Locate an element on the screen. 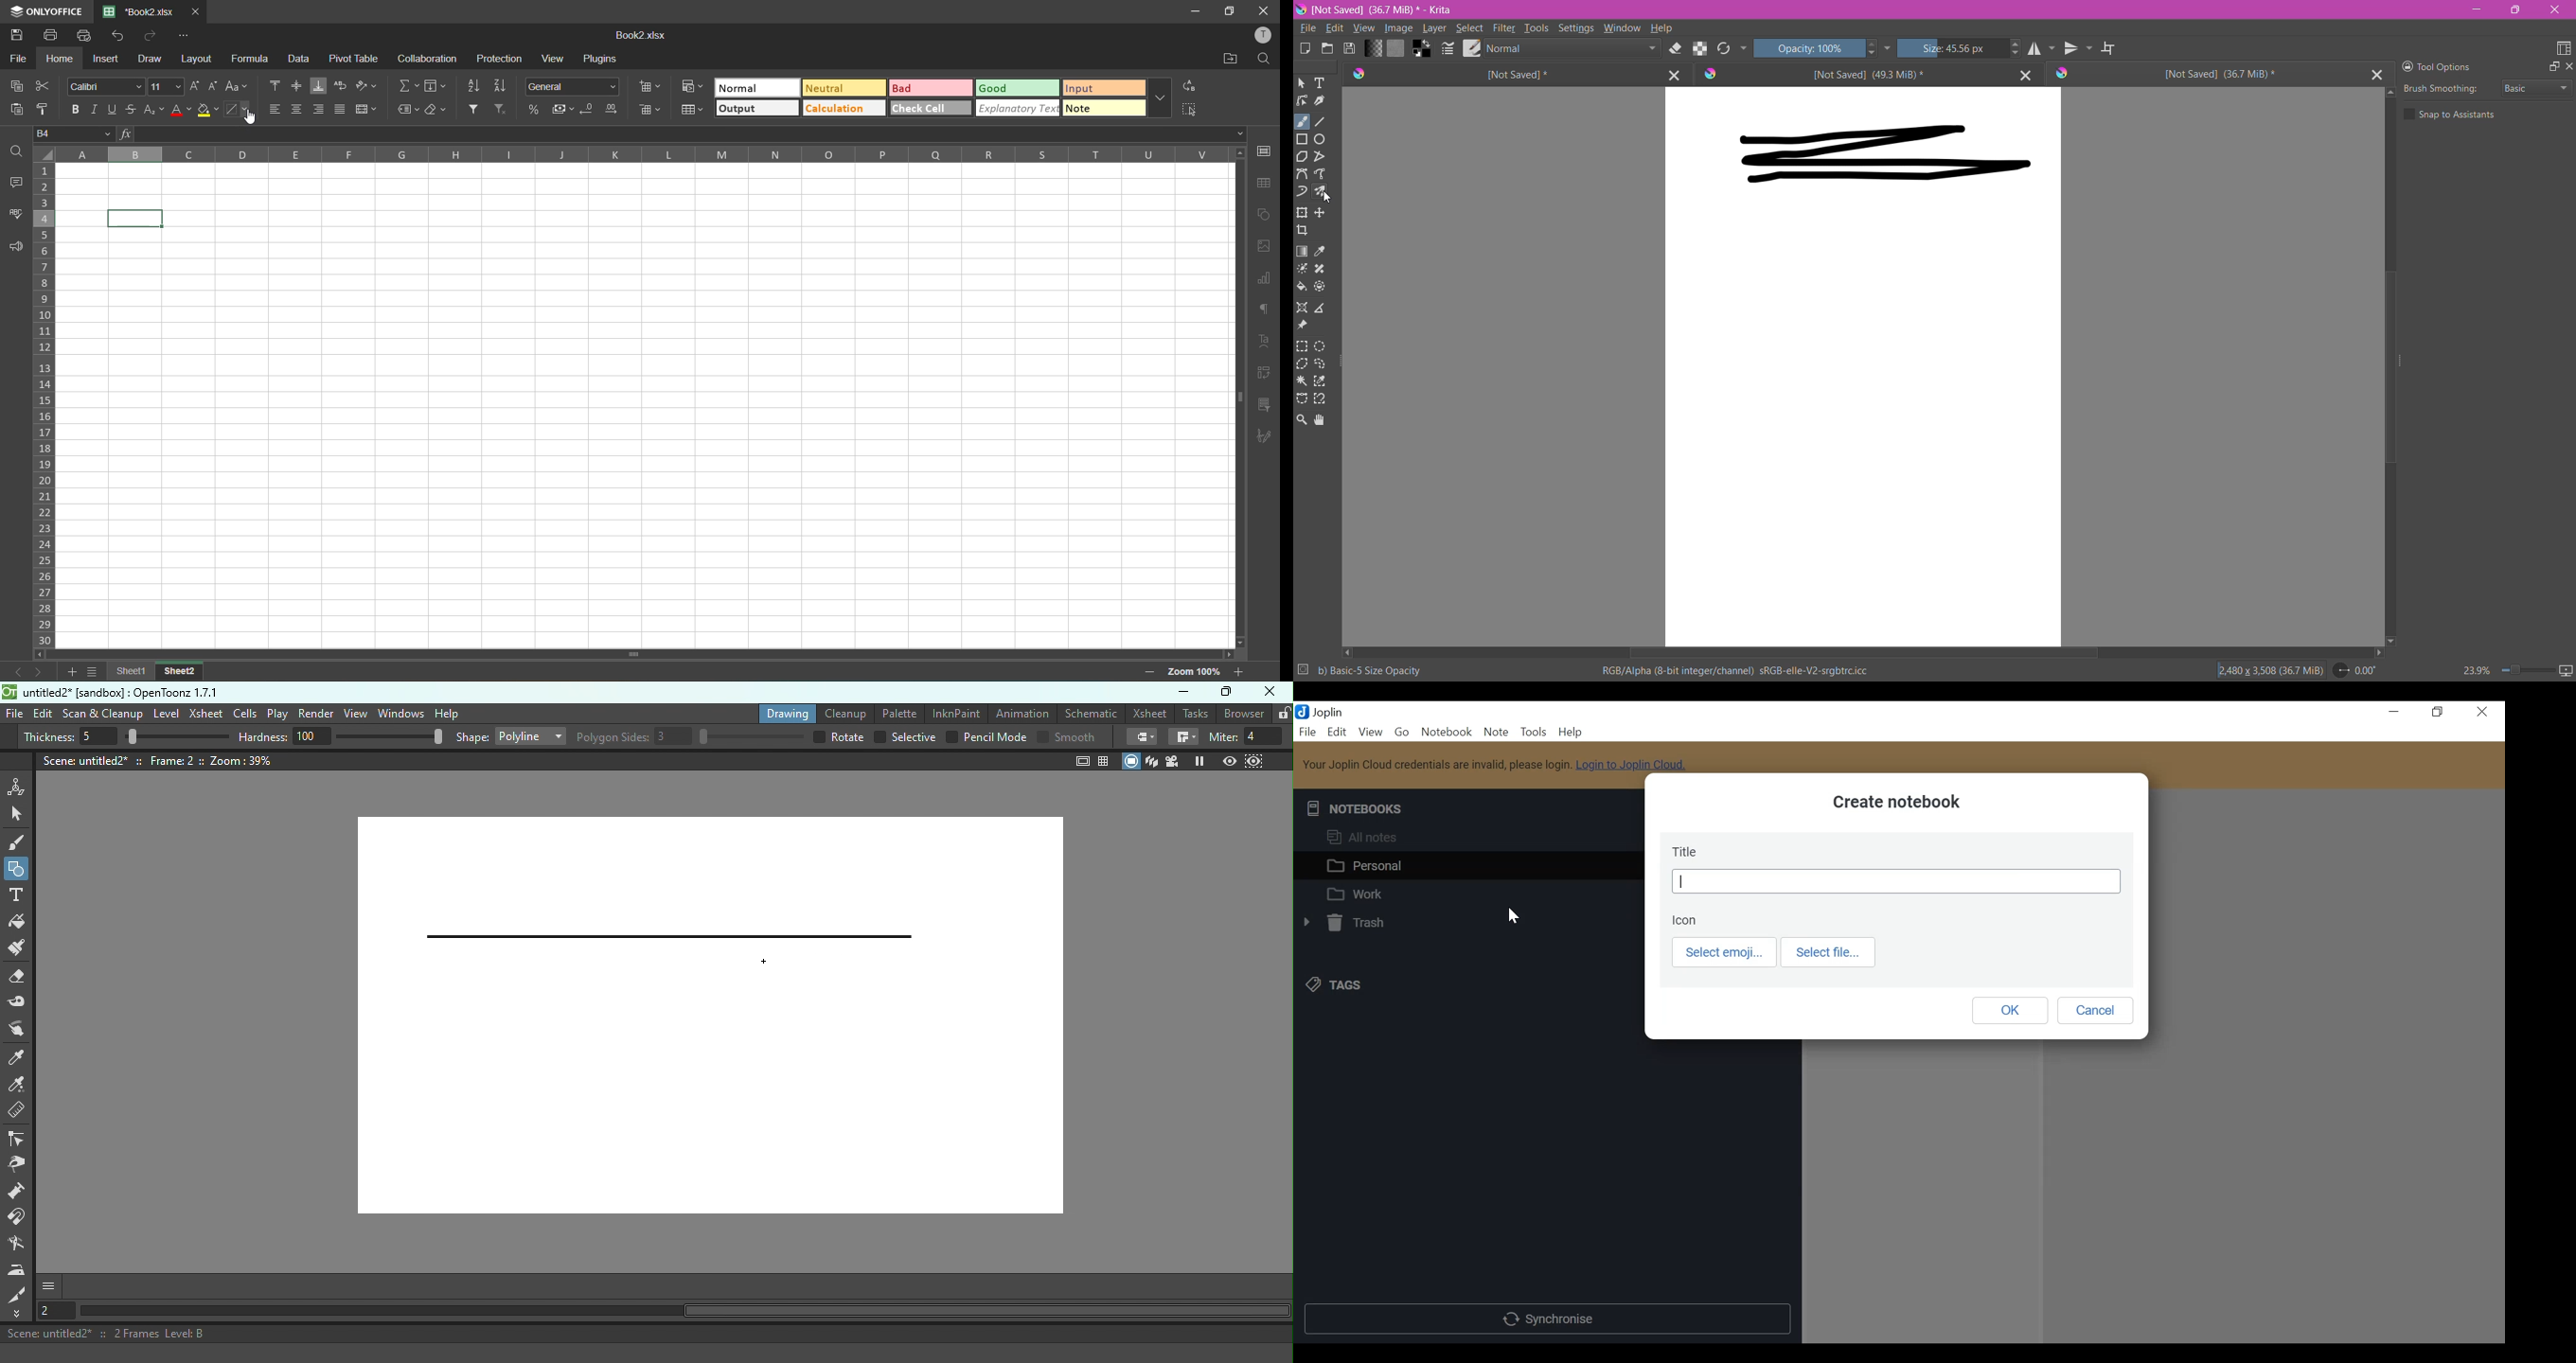 Image resolution: width=2576 pixels, height=1372 pixels. Create notebook is located at coordinates (1894, 803).